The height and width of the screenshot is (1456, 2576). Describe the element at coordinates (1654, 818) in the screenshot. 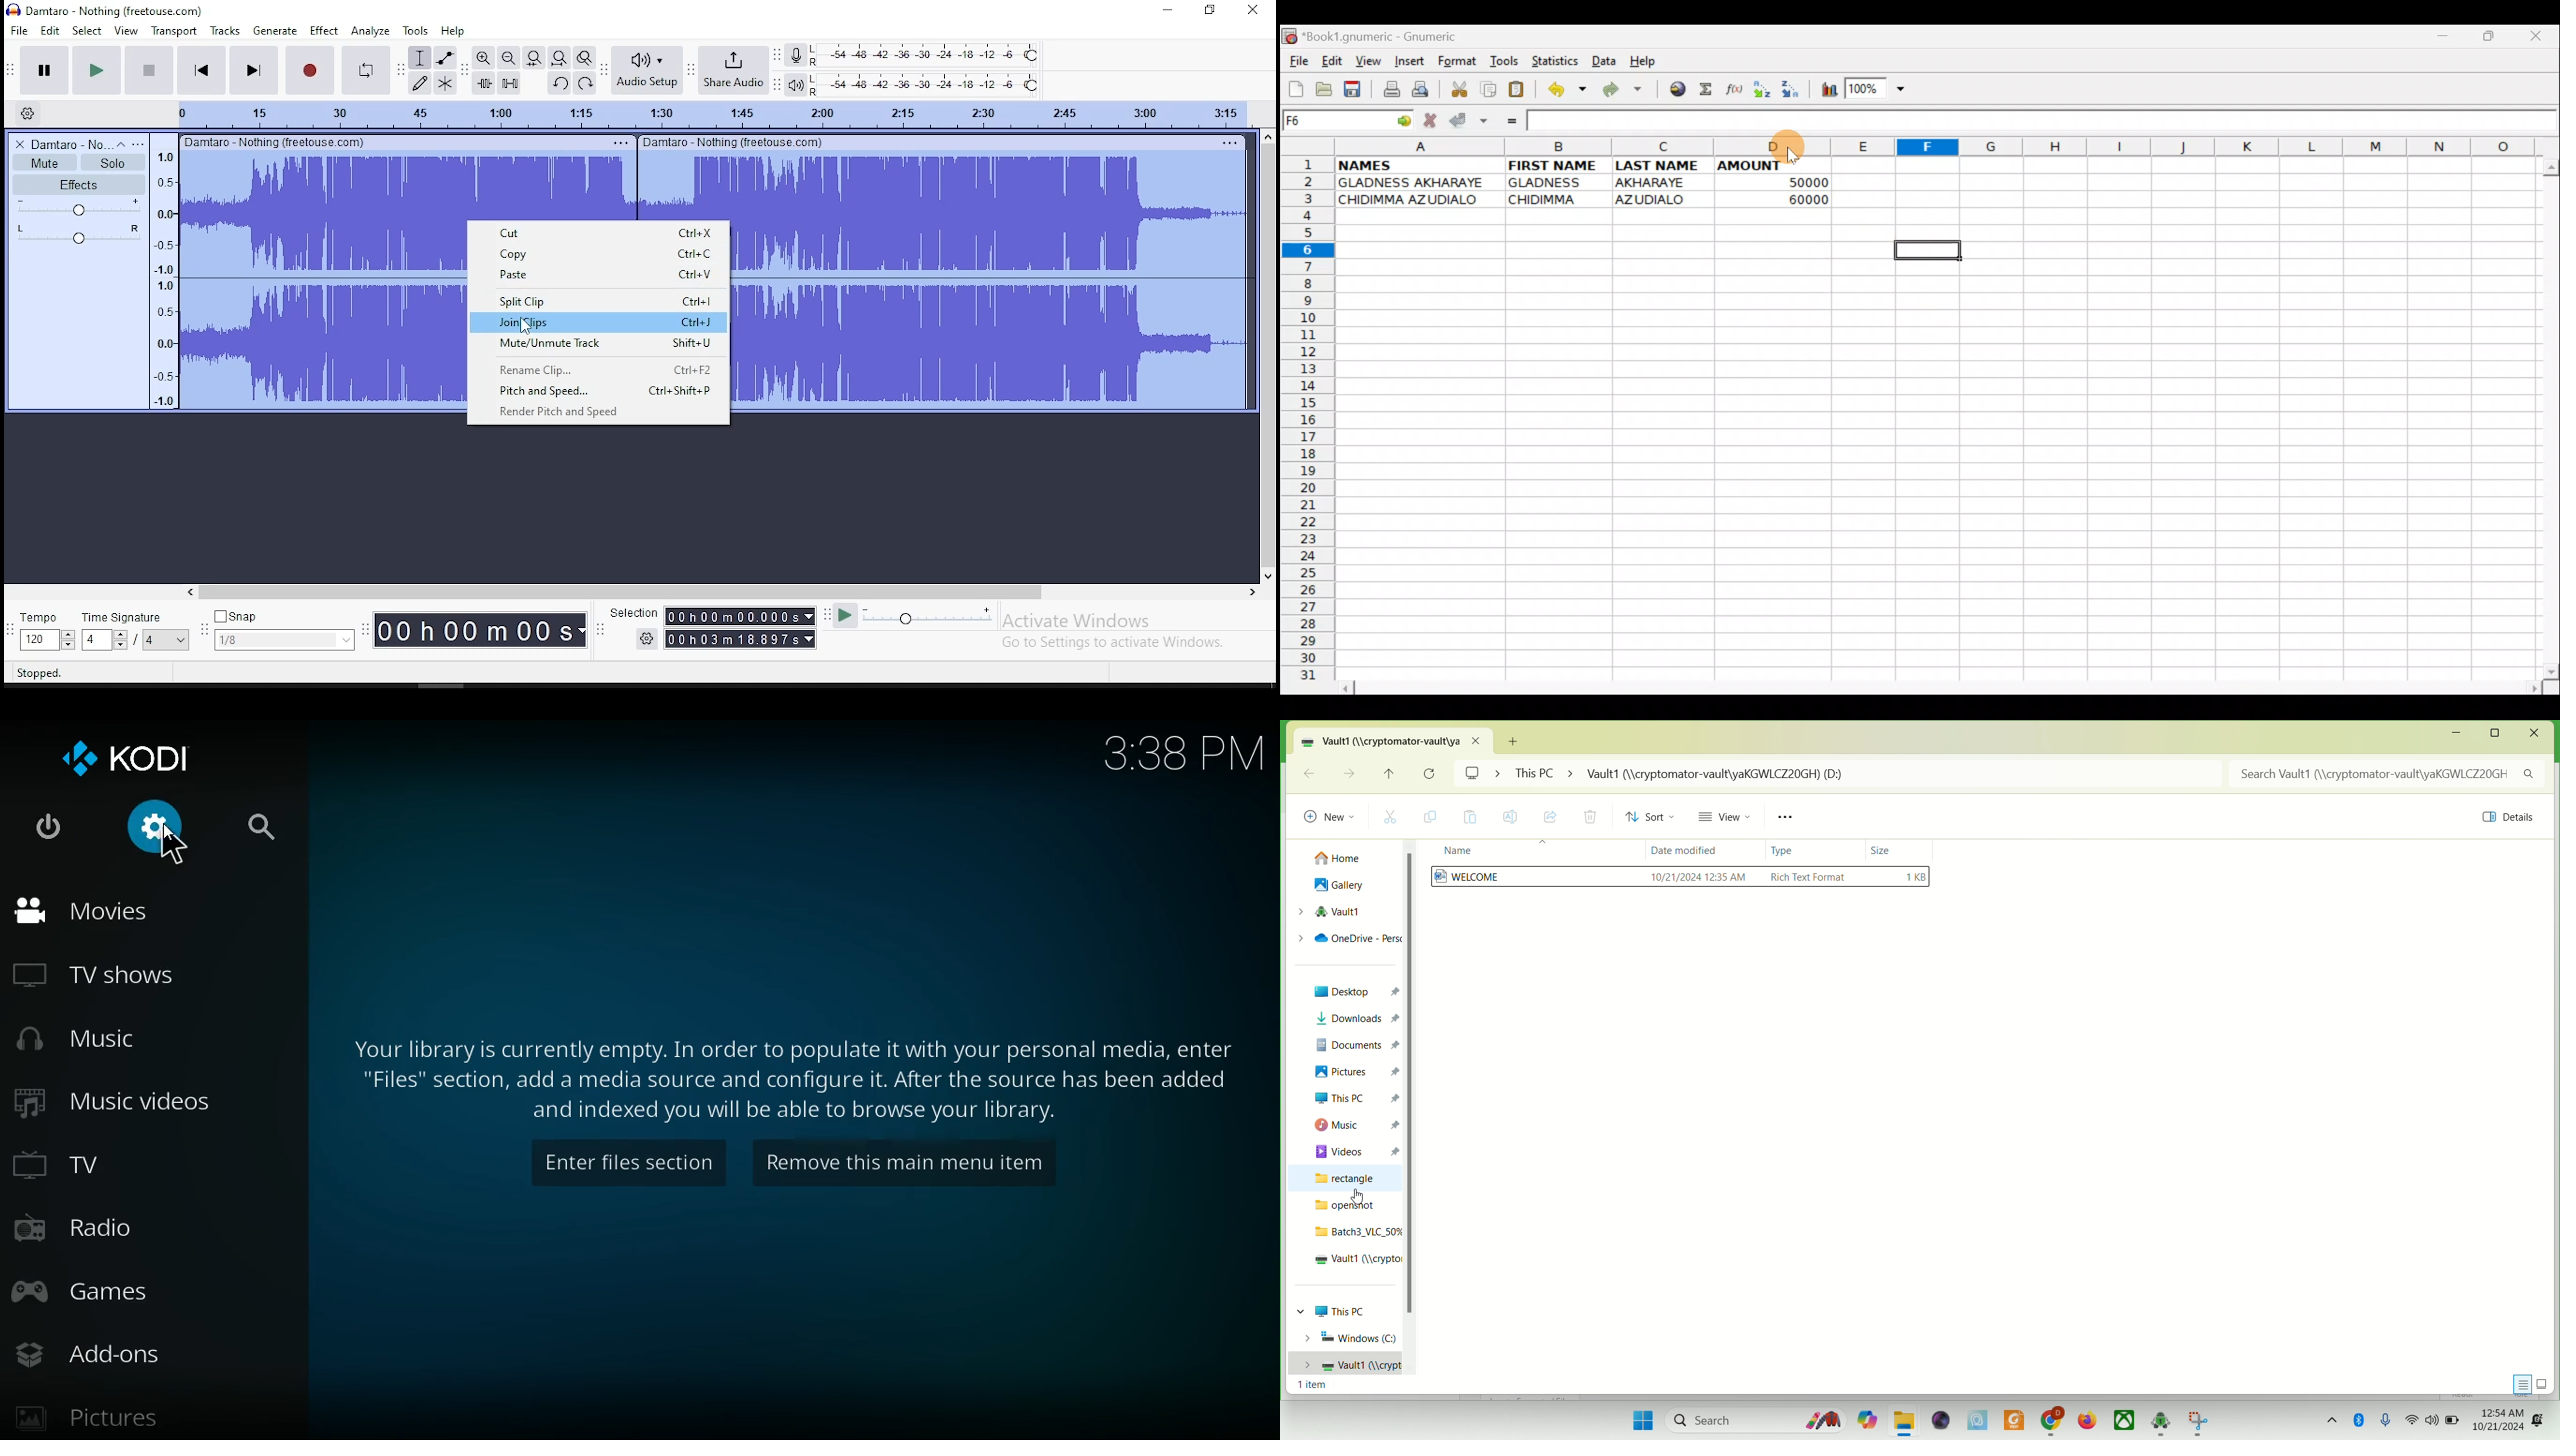

I see `sort` at that location.